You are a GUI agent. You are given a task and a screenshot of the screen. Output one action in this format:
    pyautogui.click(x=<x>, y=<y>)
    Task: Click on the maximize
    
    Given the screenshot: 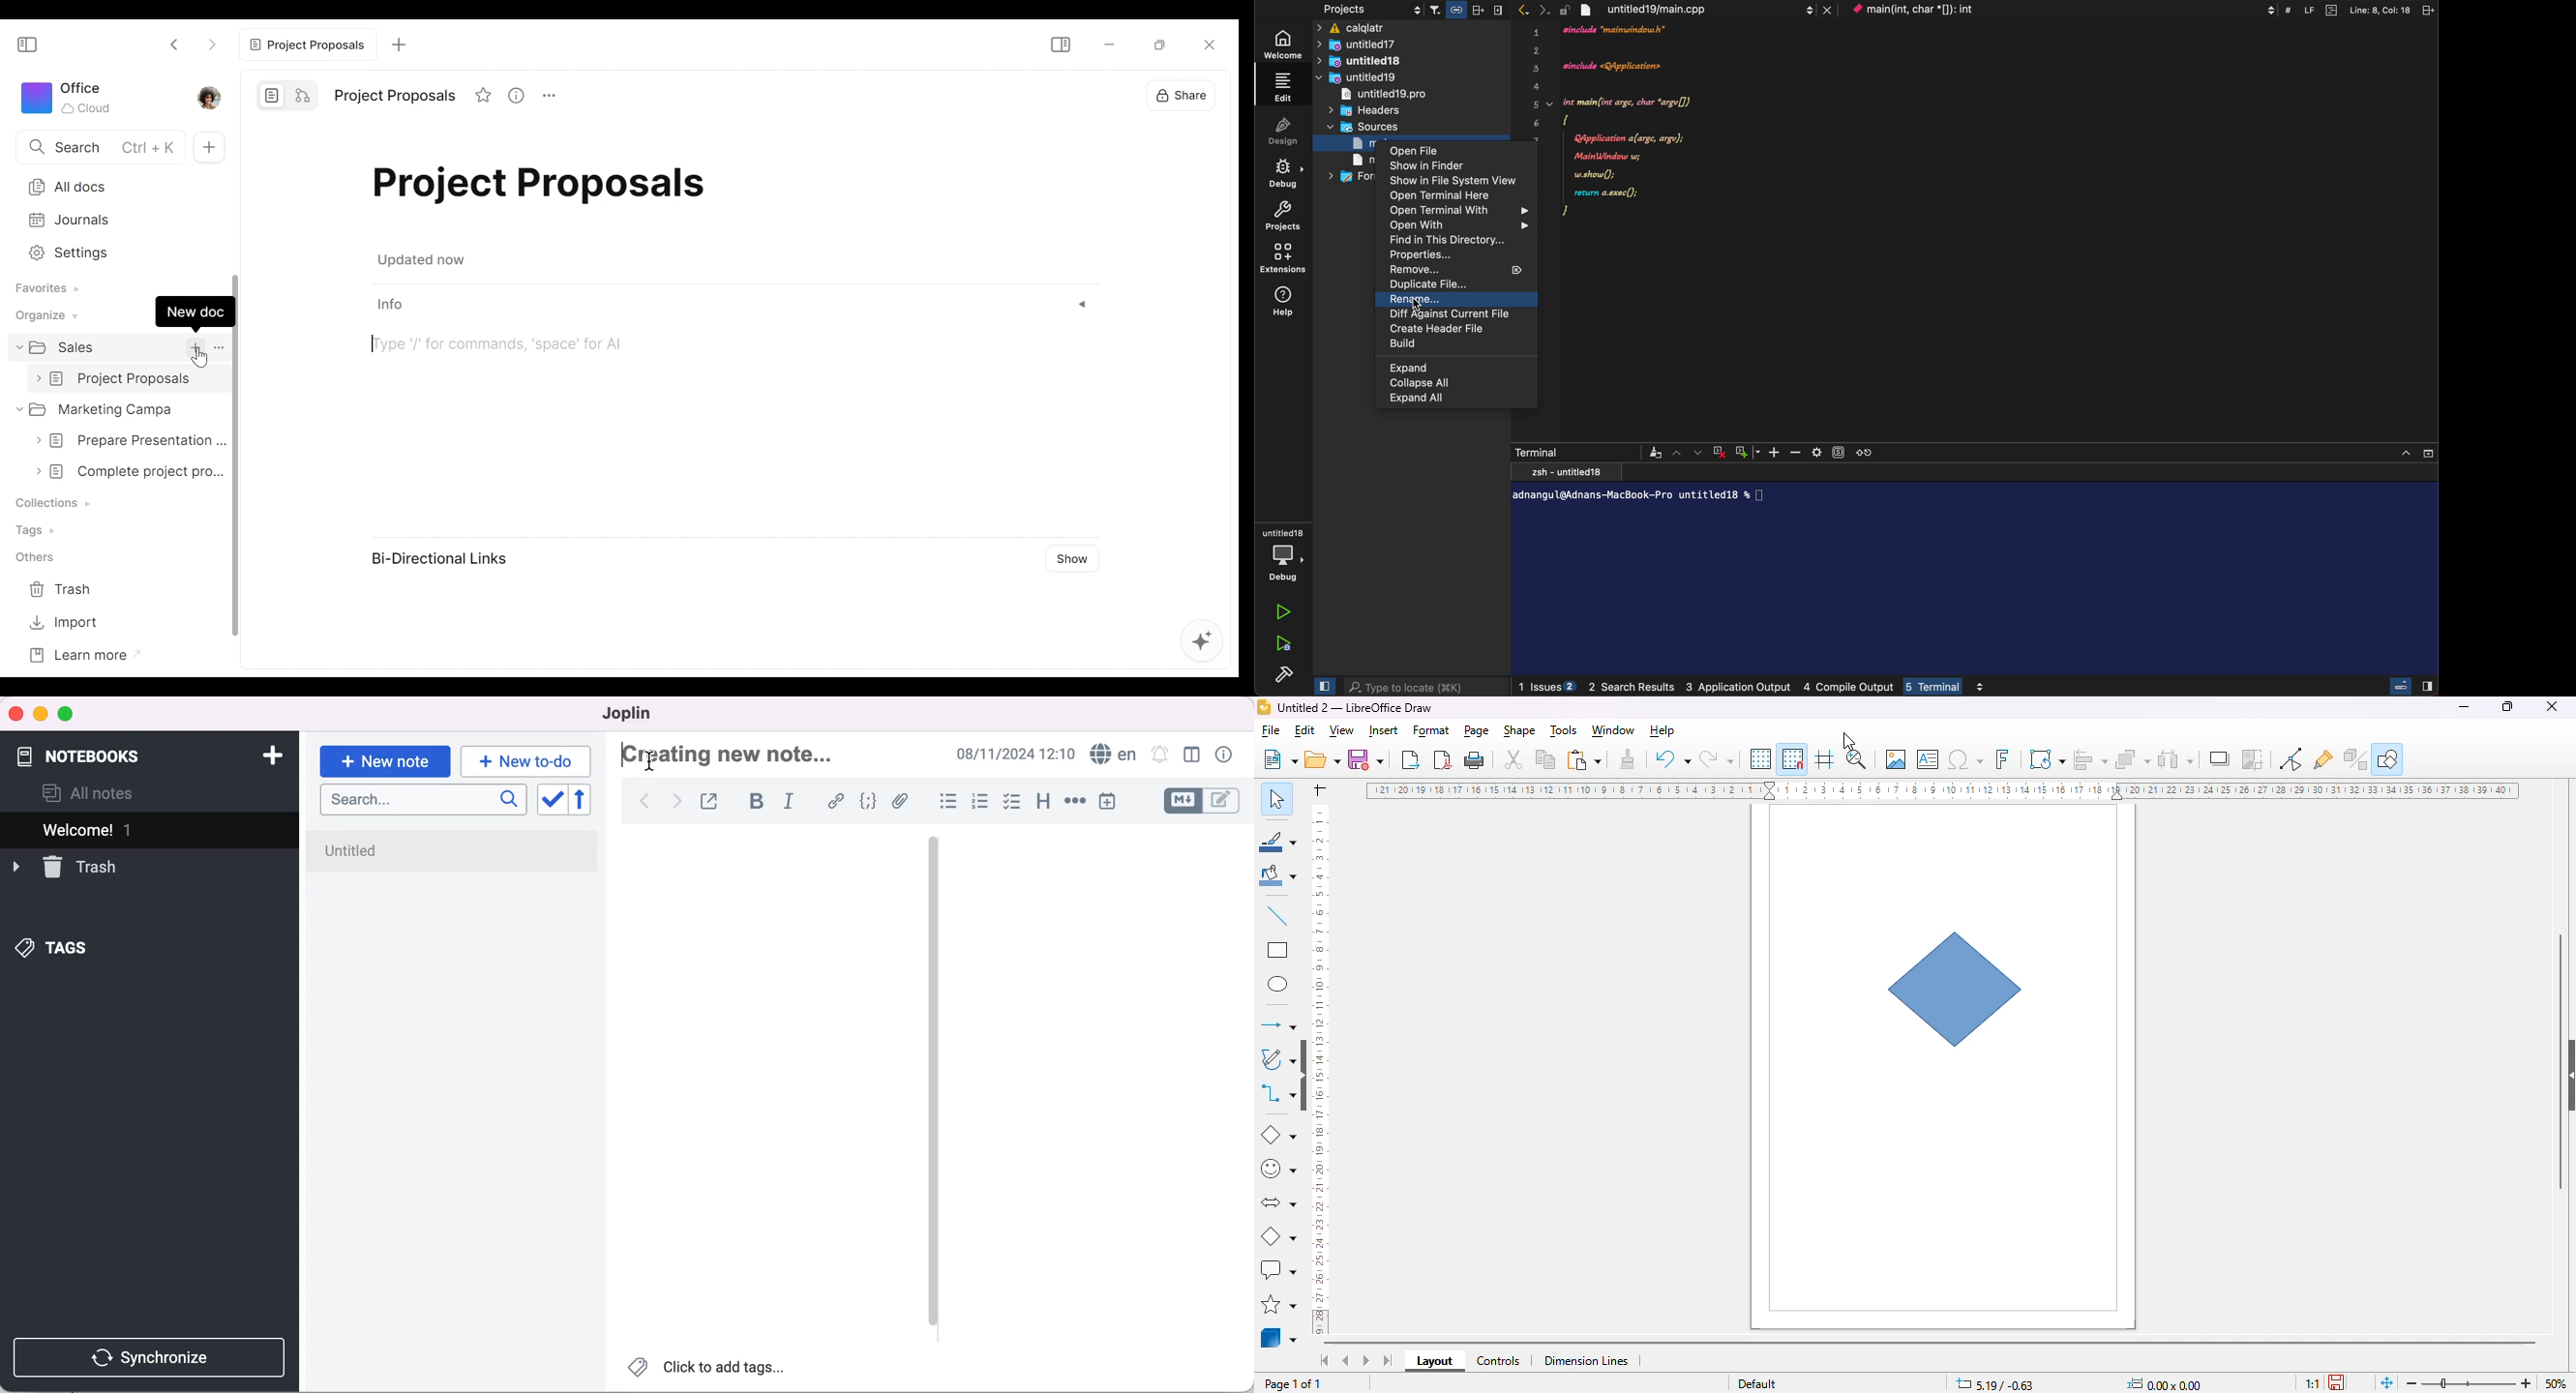 What is the action you would take?
    pyautogui.click(x=69, y=713)
    